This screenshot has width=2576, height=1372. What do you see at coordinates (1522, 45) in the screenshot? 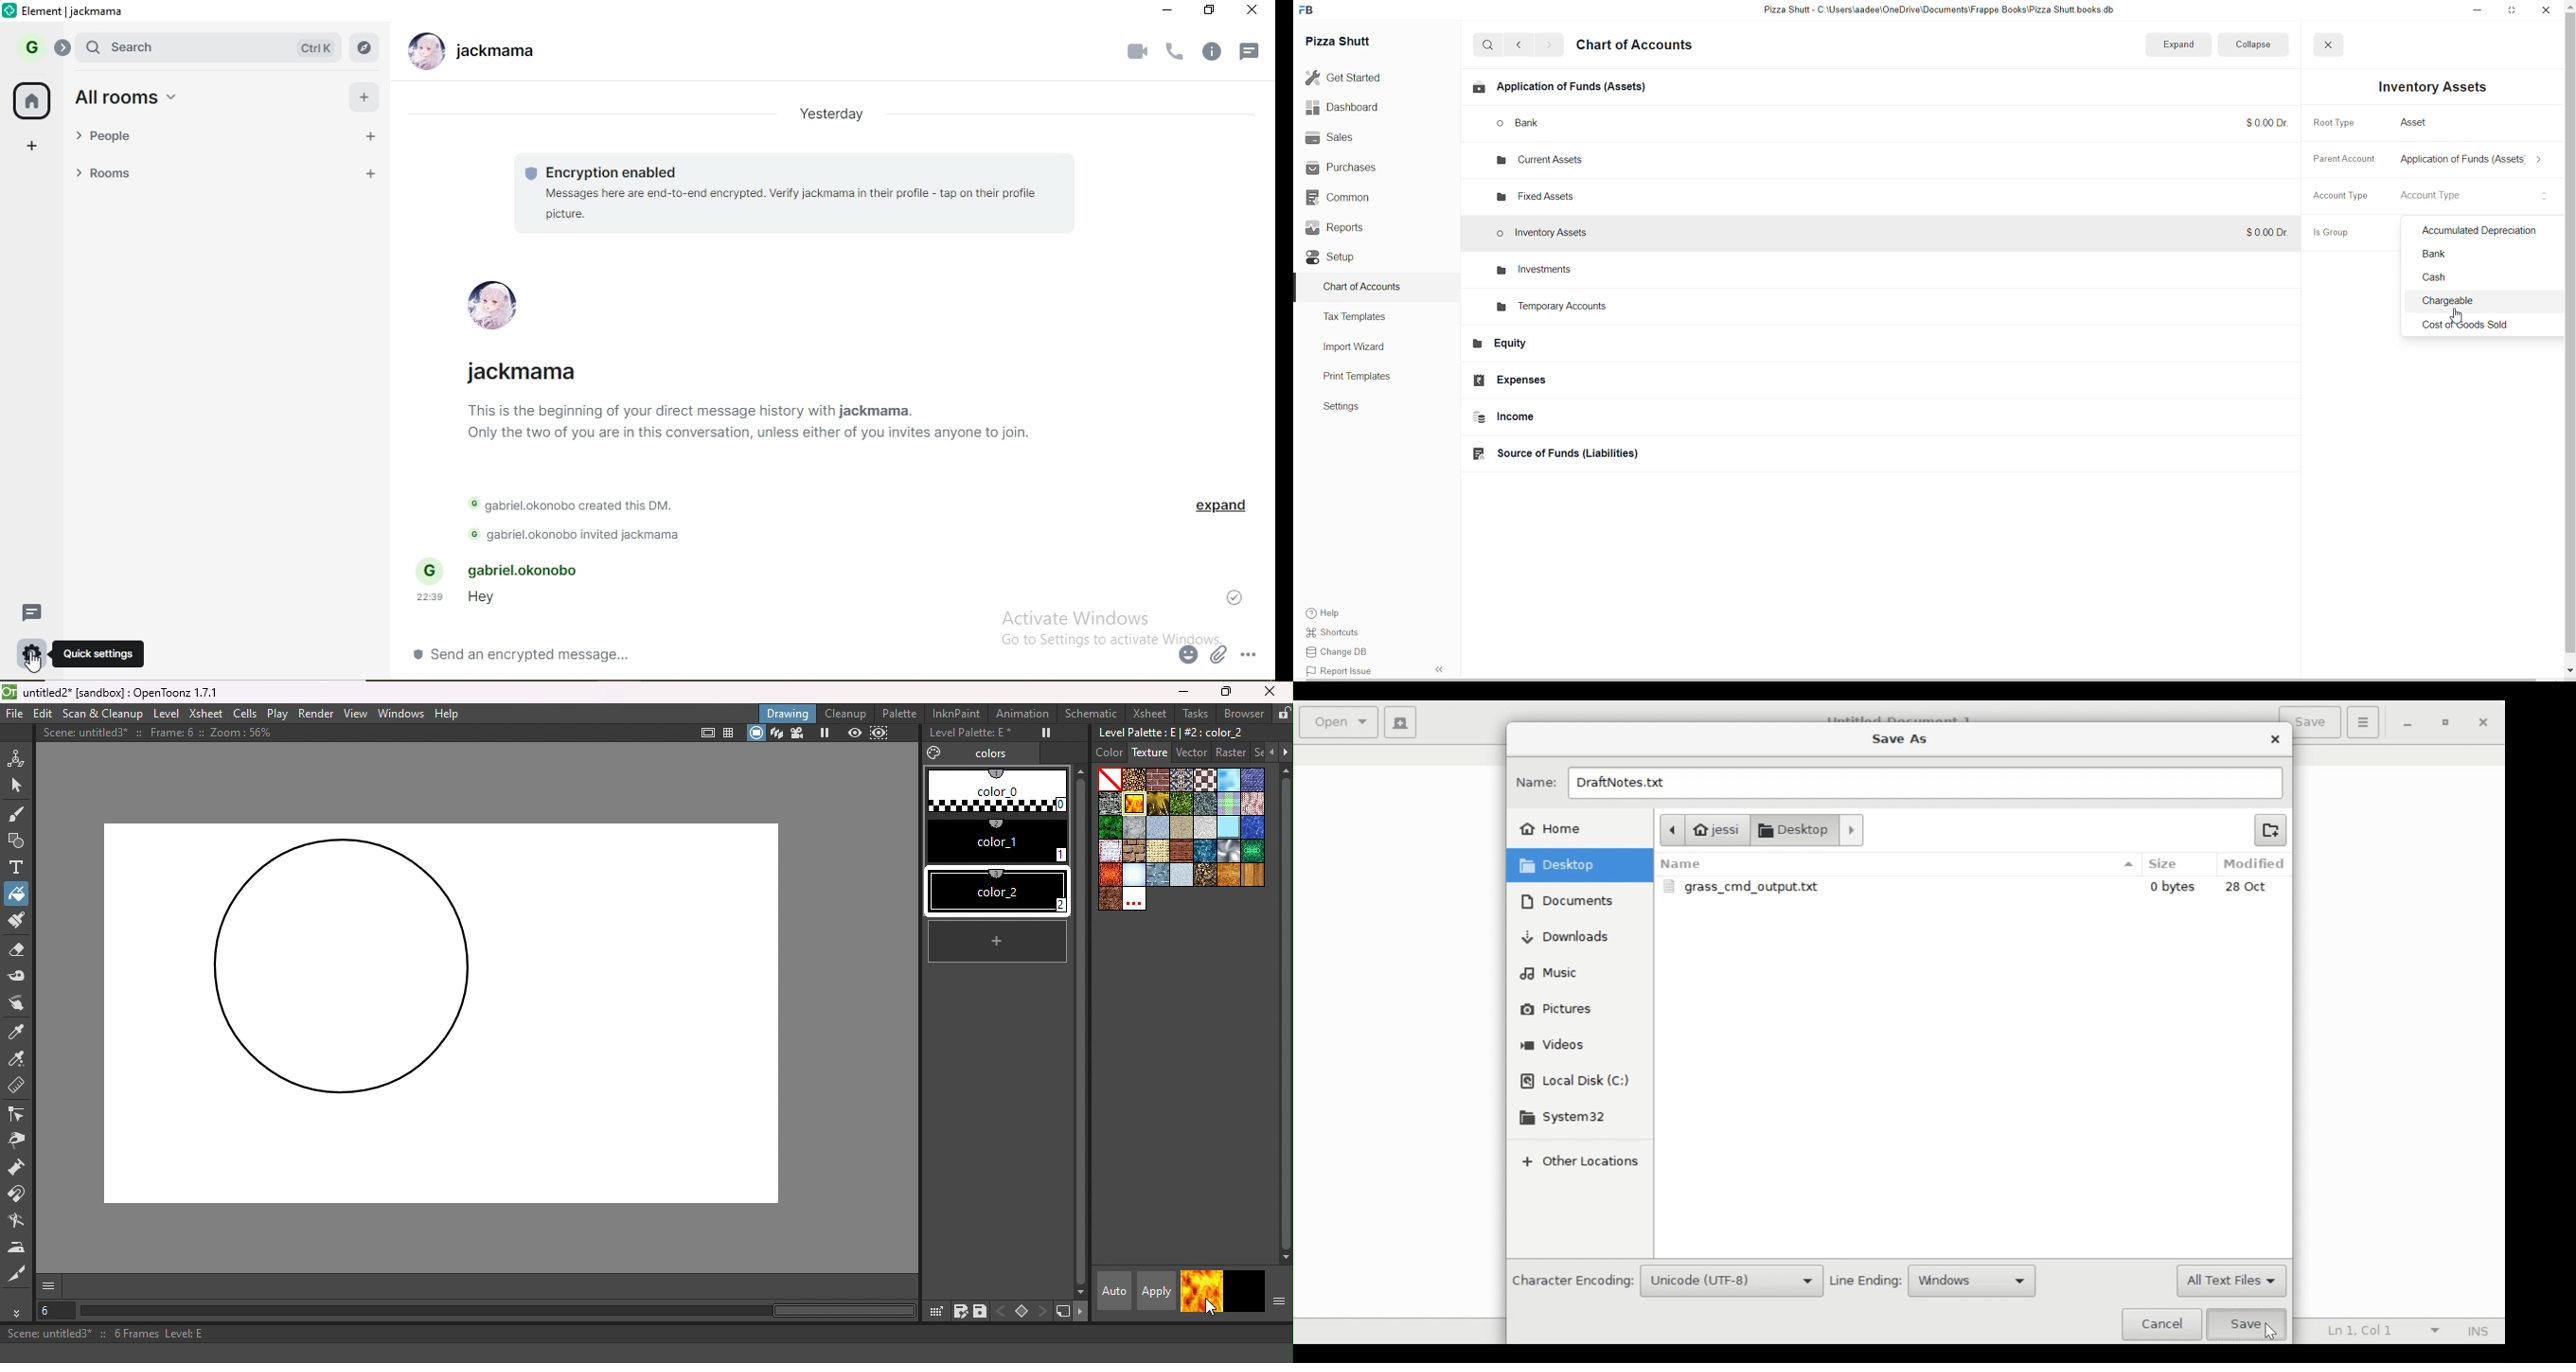
I see `go back ` at bounding box center [1522, 45].